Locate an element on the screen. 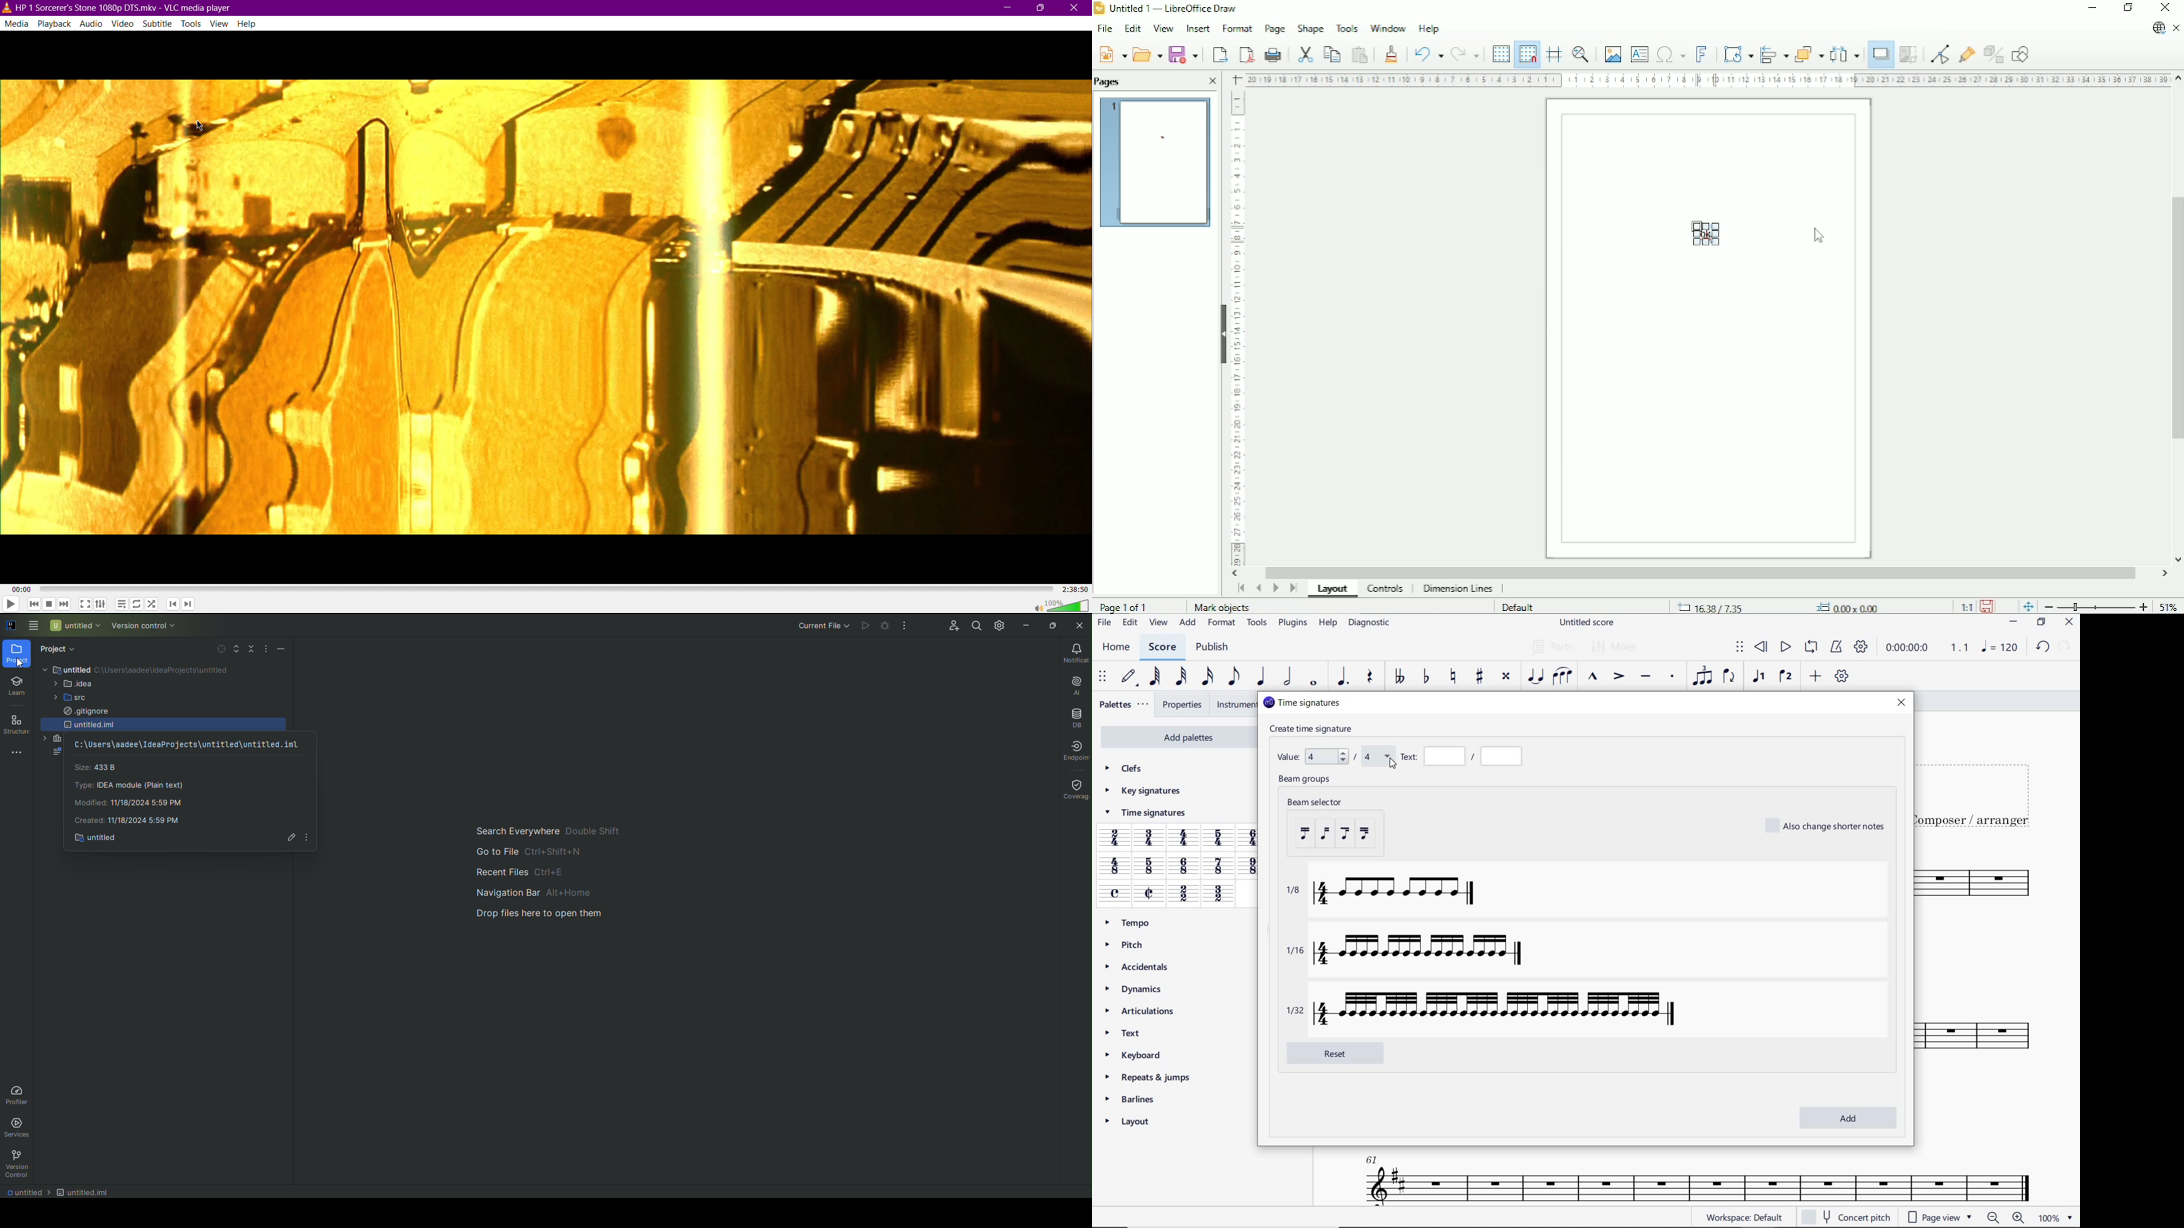  common time is located at coordinates (1116, 893).